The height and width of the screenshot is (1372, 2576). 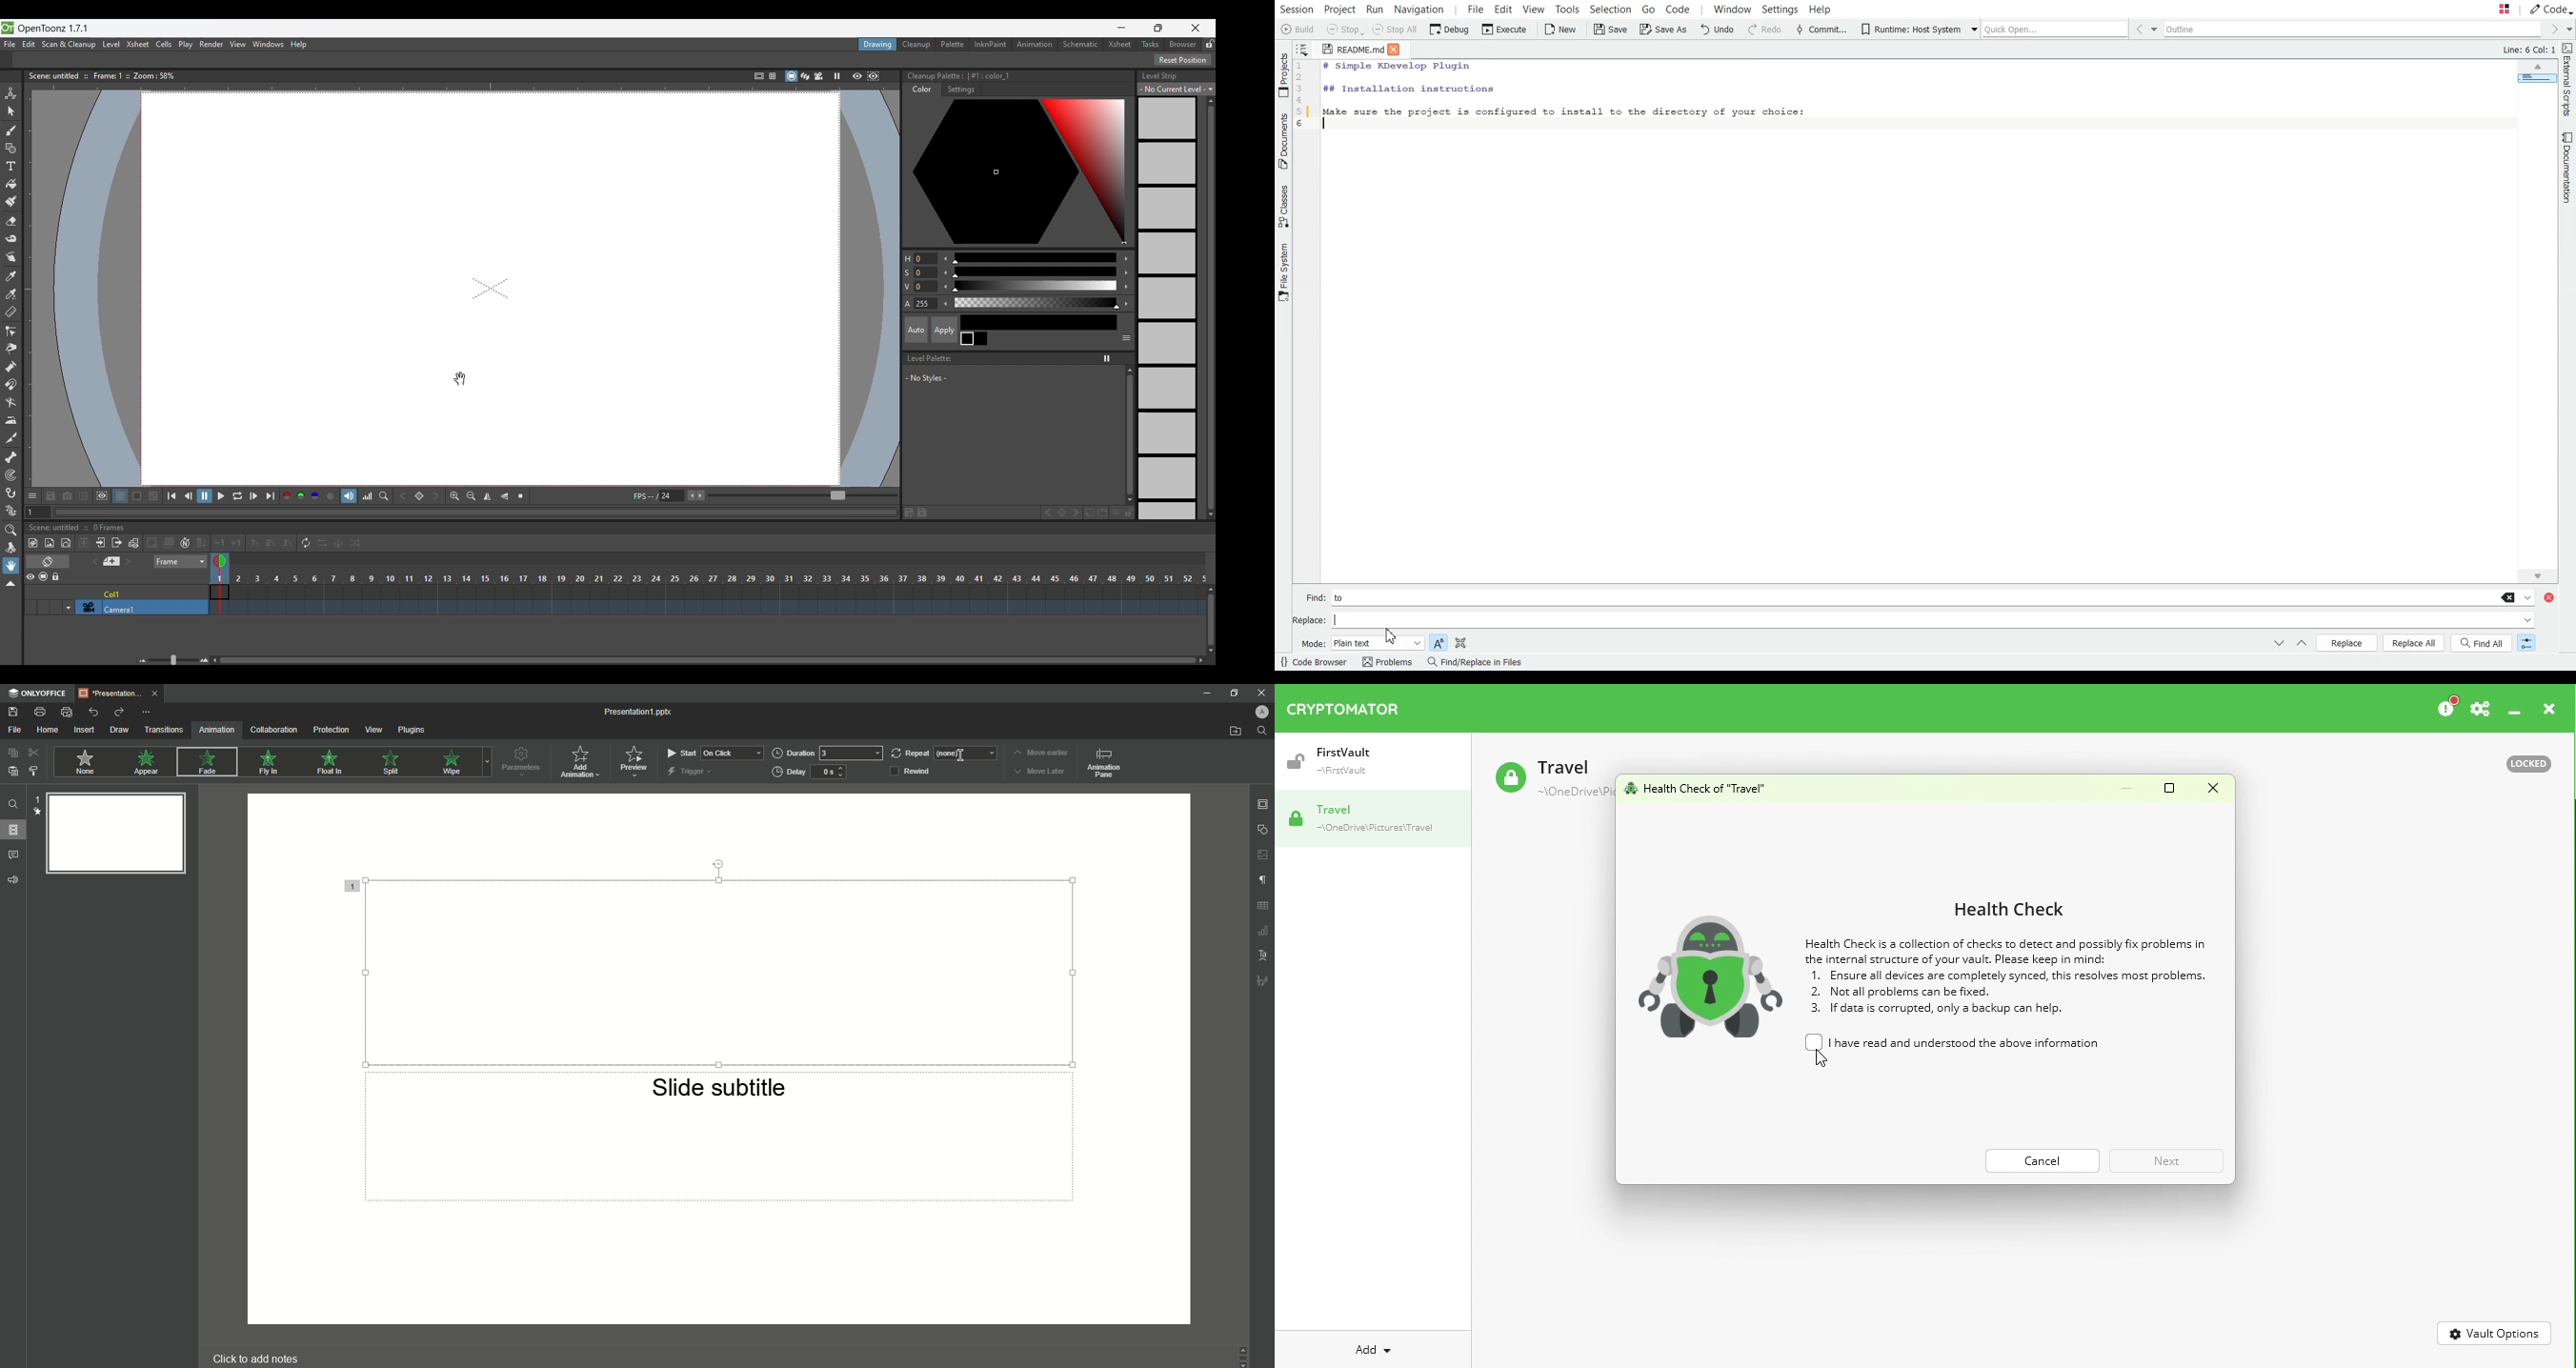 What do you see at coordinates (220, 495) in the screenshot?
I see `Play` at bounding box center [220, 495].